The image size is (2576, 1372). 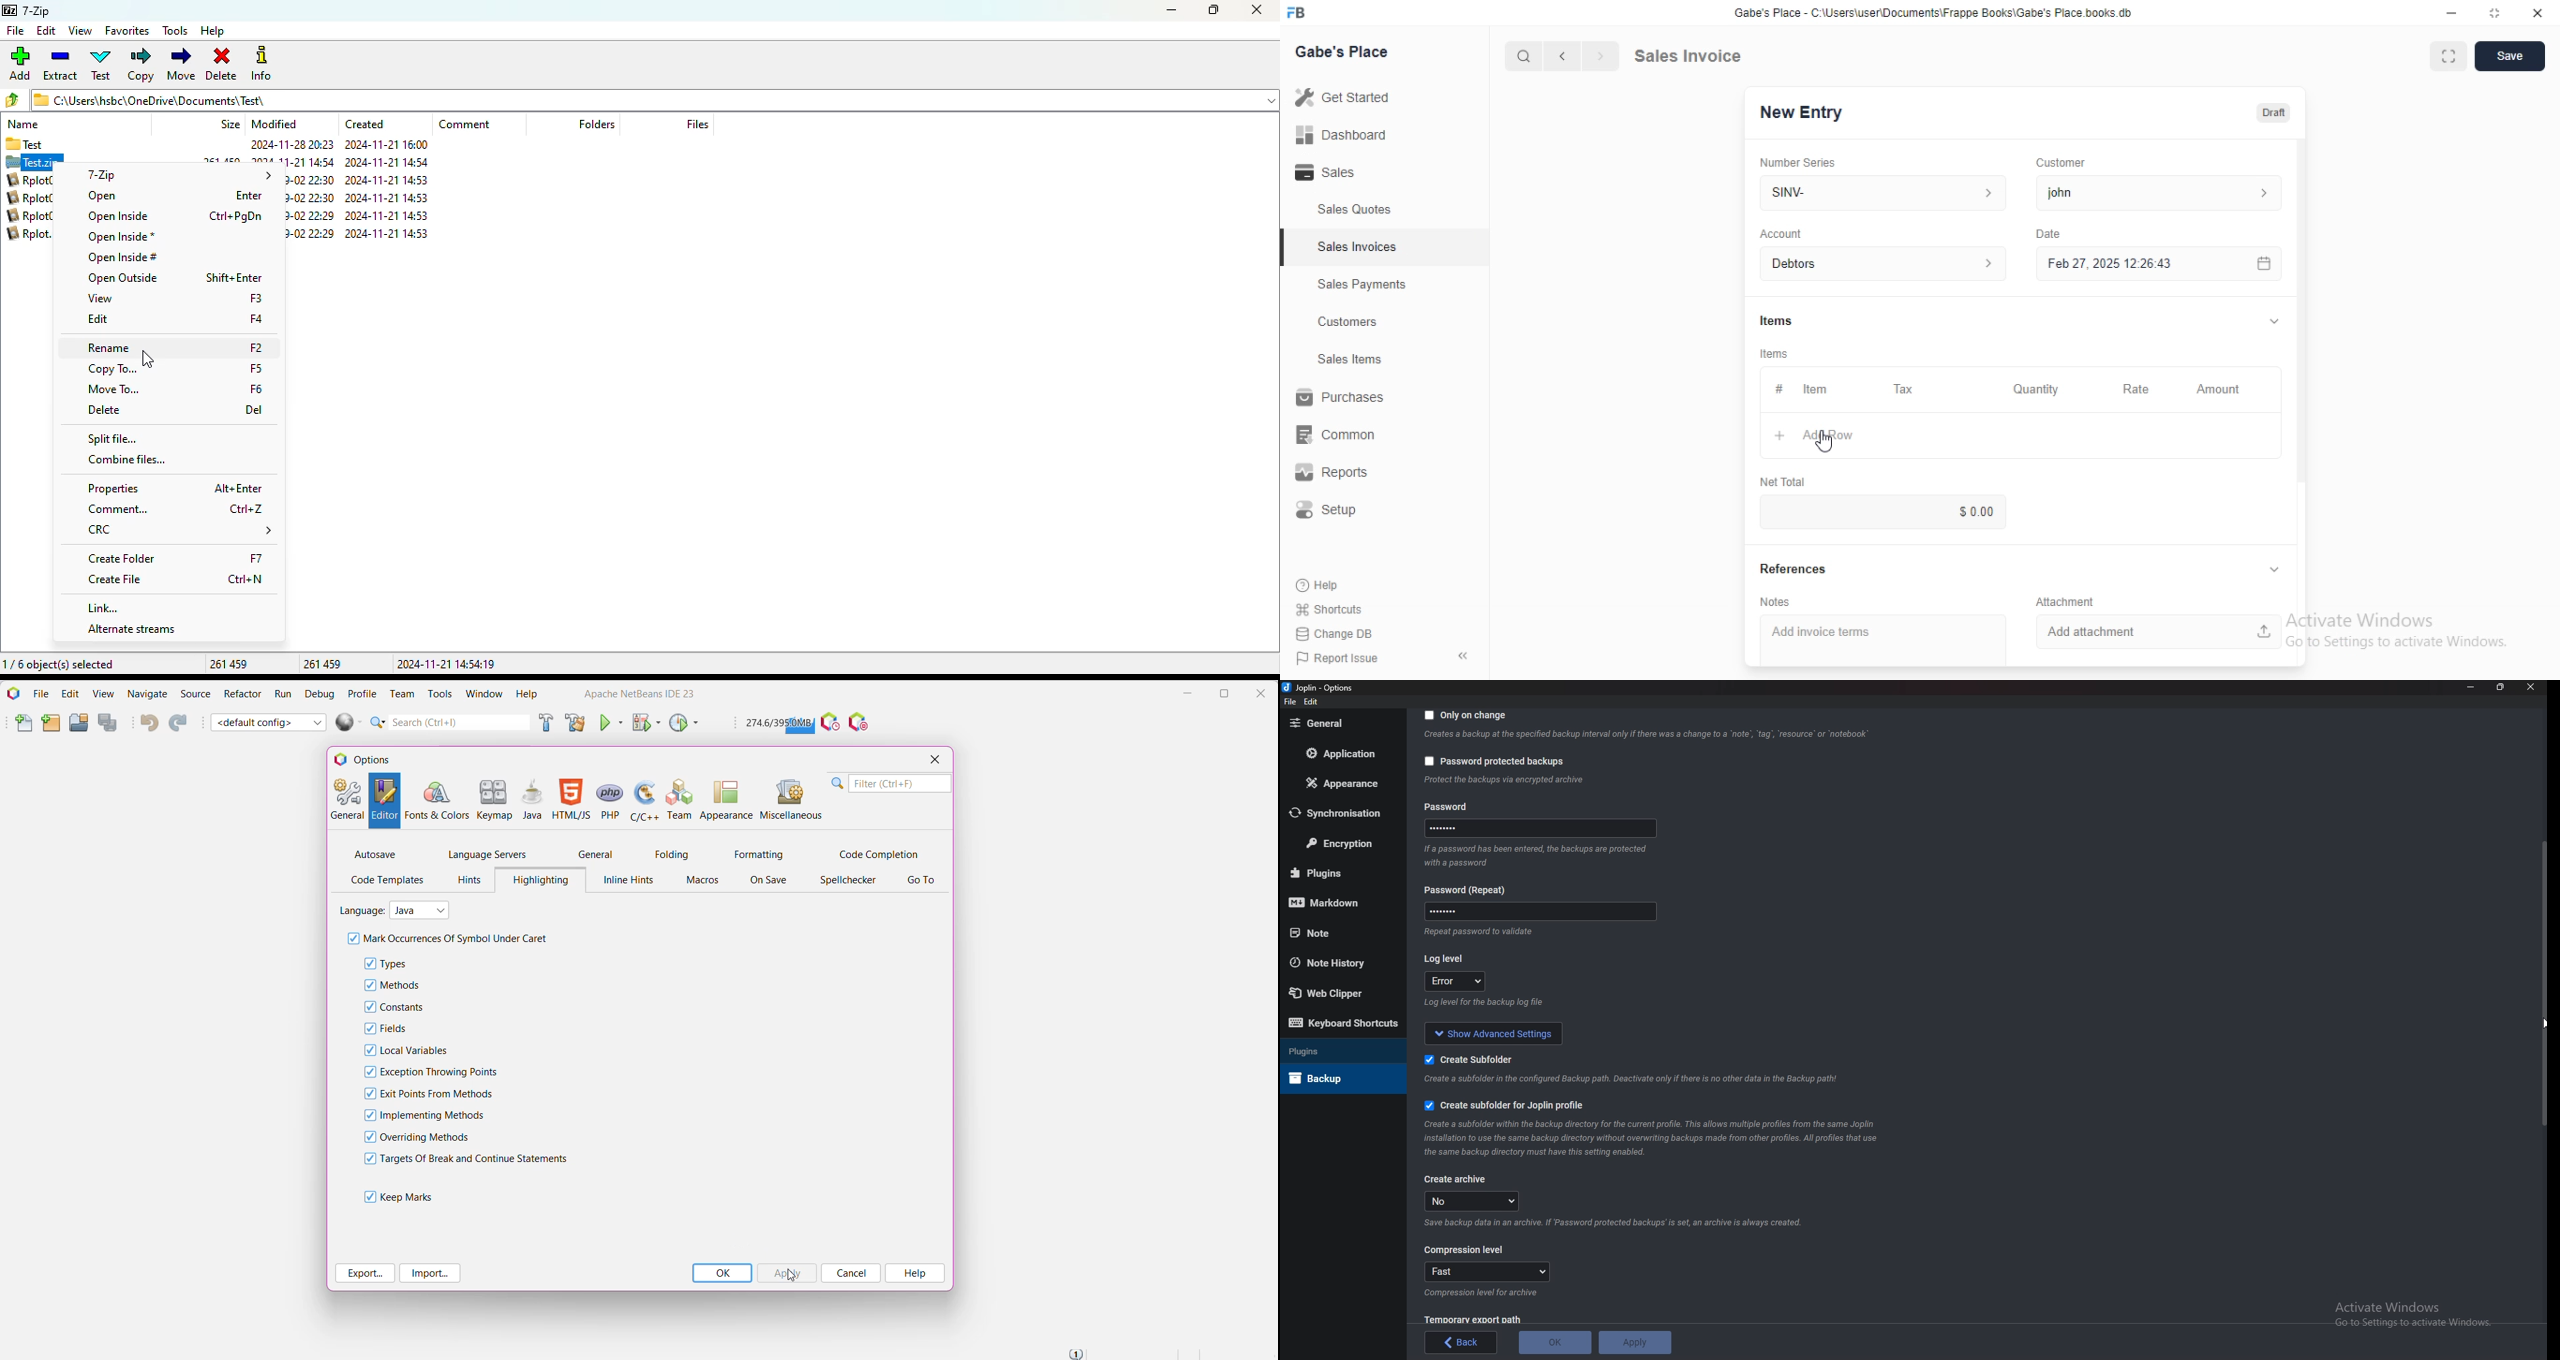 I want to click on Create subfolder for joplin profile, so click(x=1516, y=1103).